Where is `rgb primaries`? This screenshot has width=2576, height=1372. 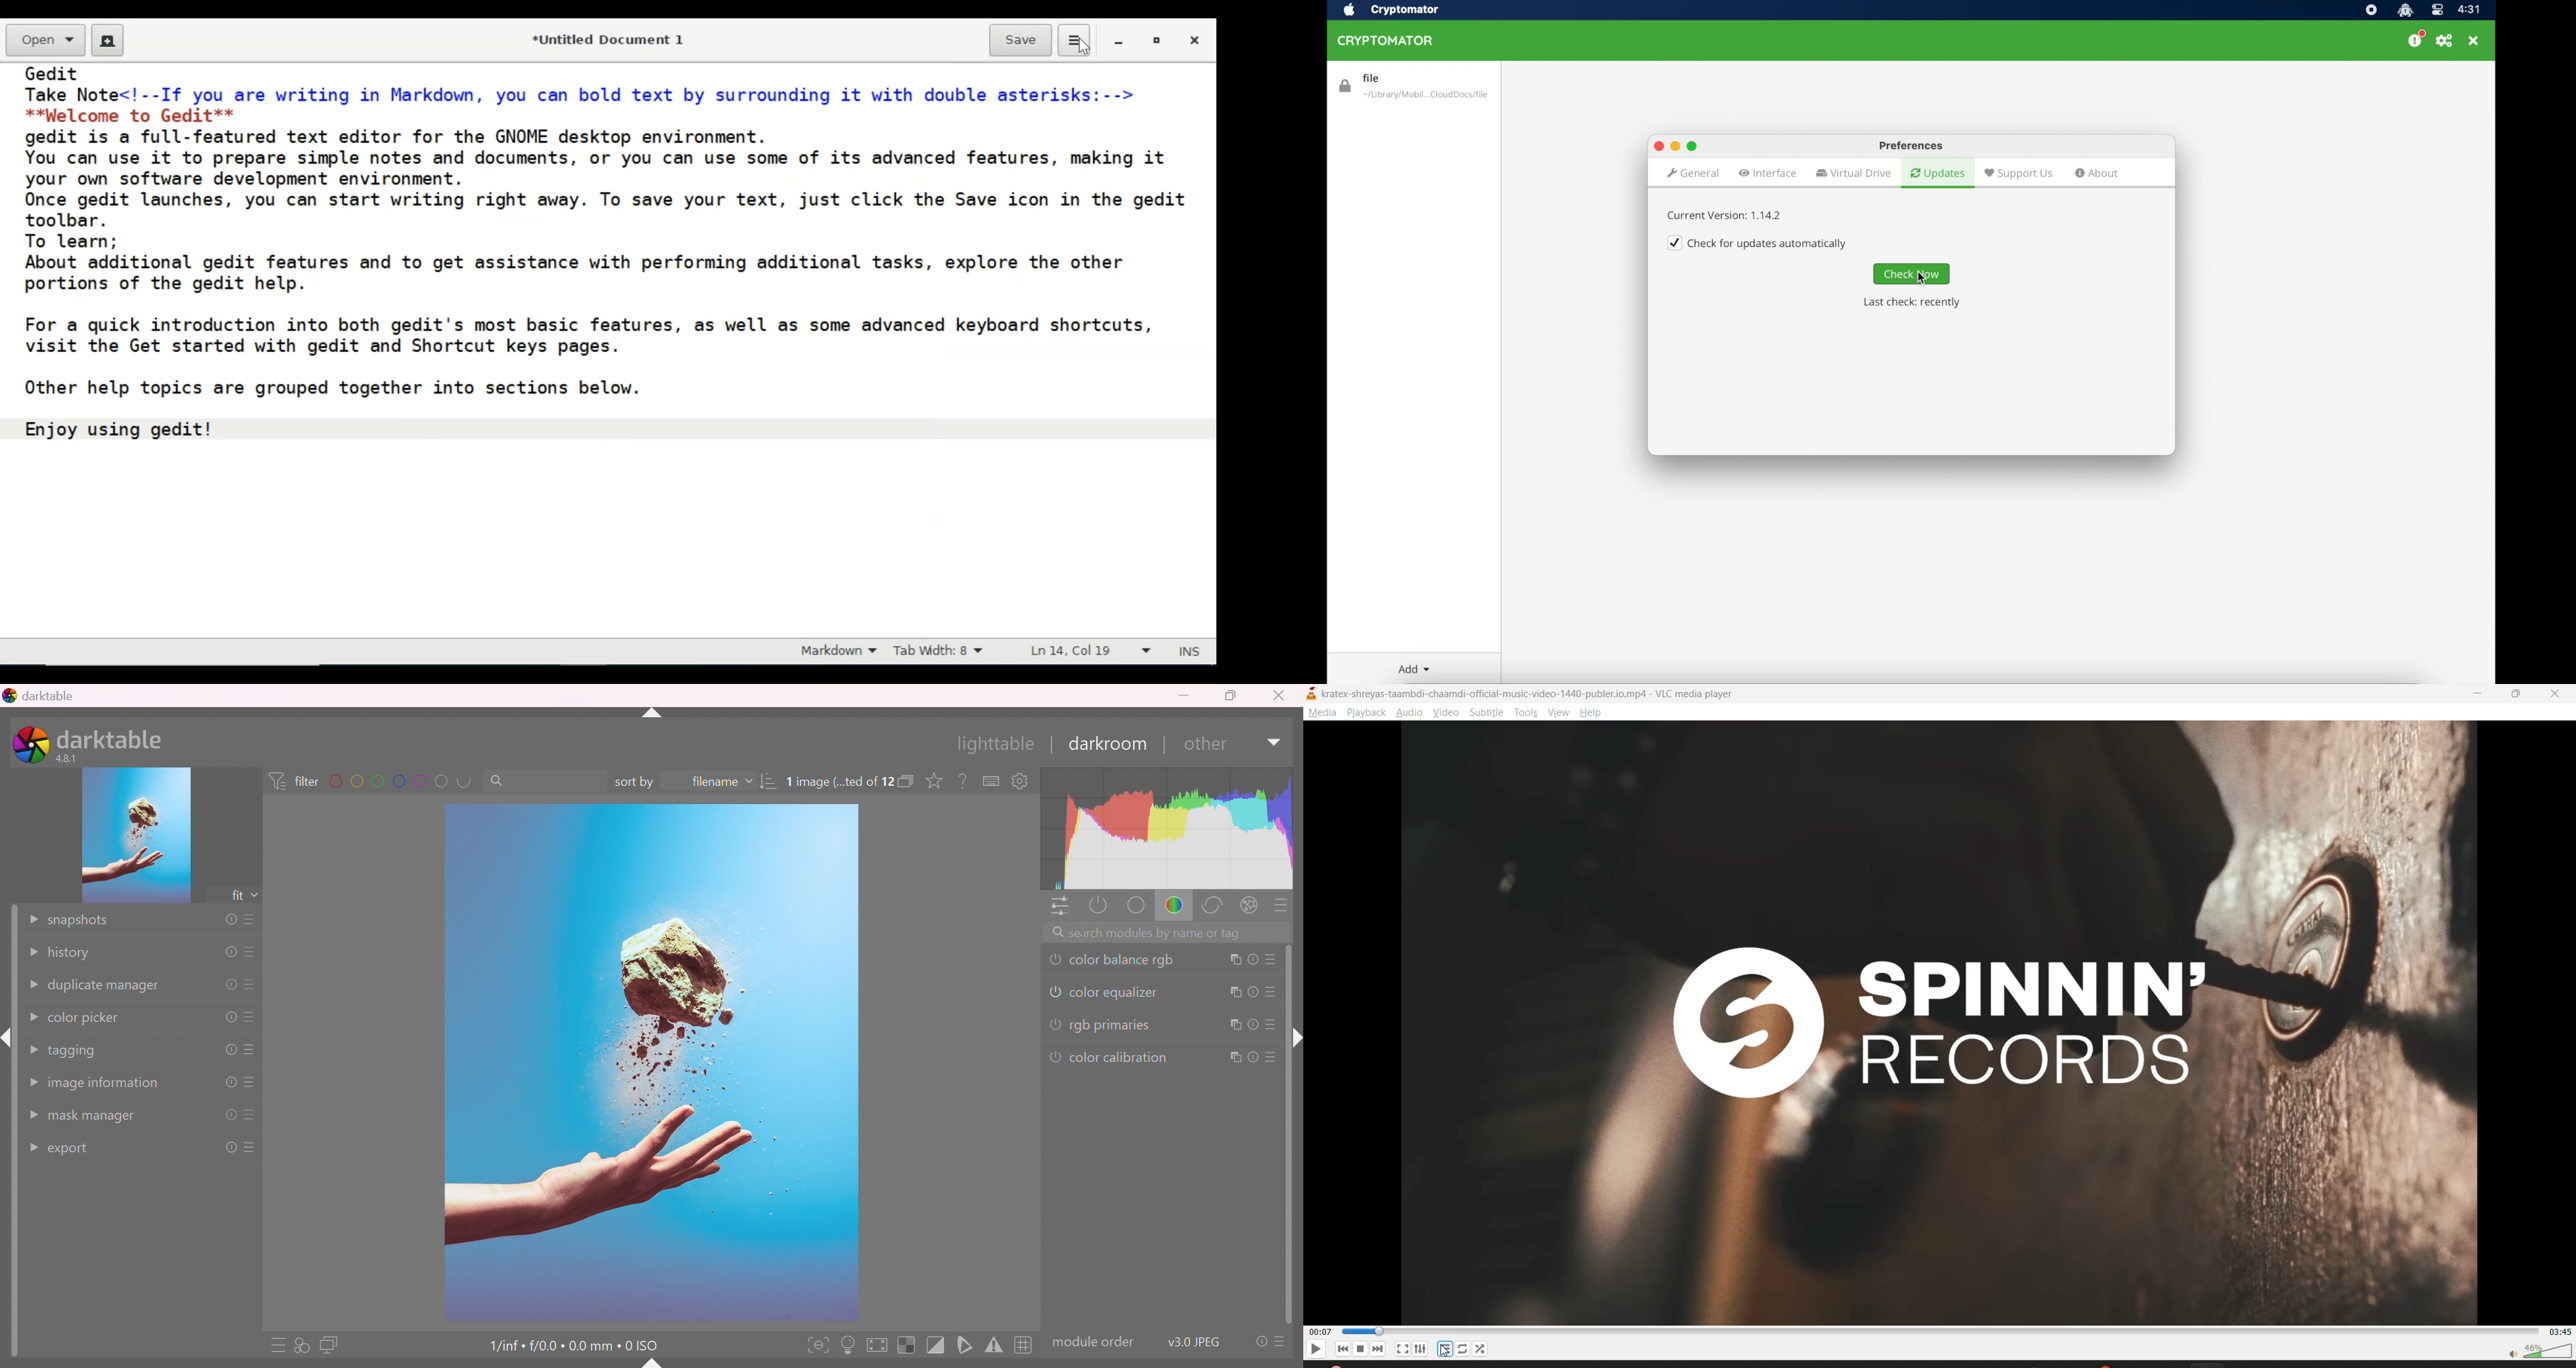 rgb primaries is located at coordinates (1113, 1025).